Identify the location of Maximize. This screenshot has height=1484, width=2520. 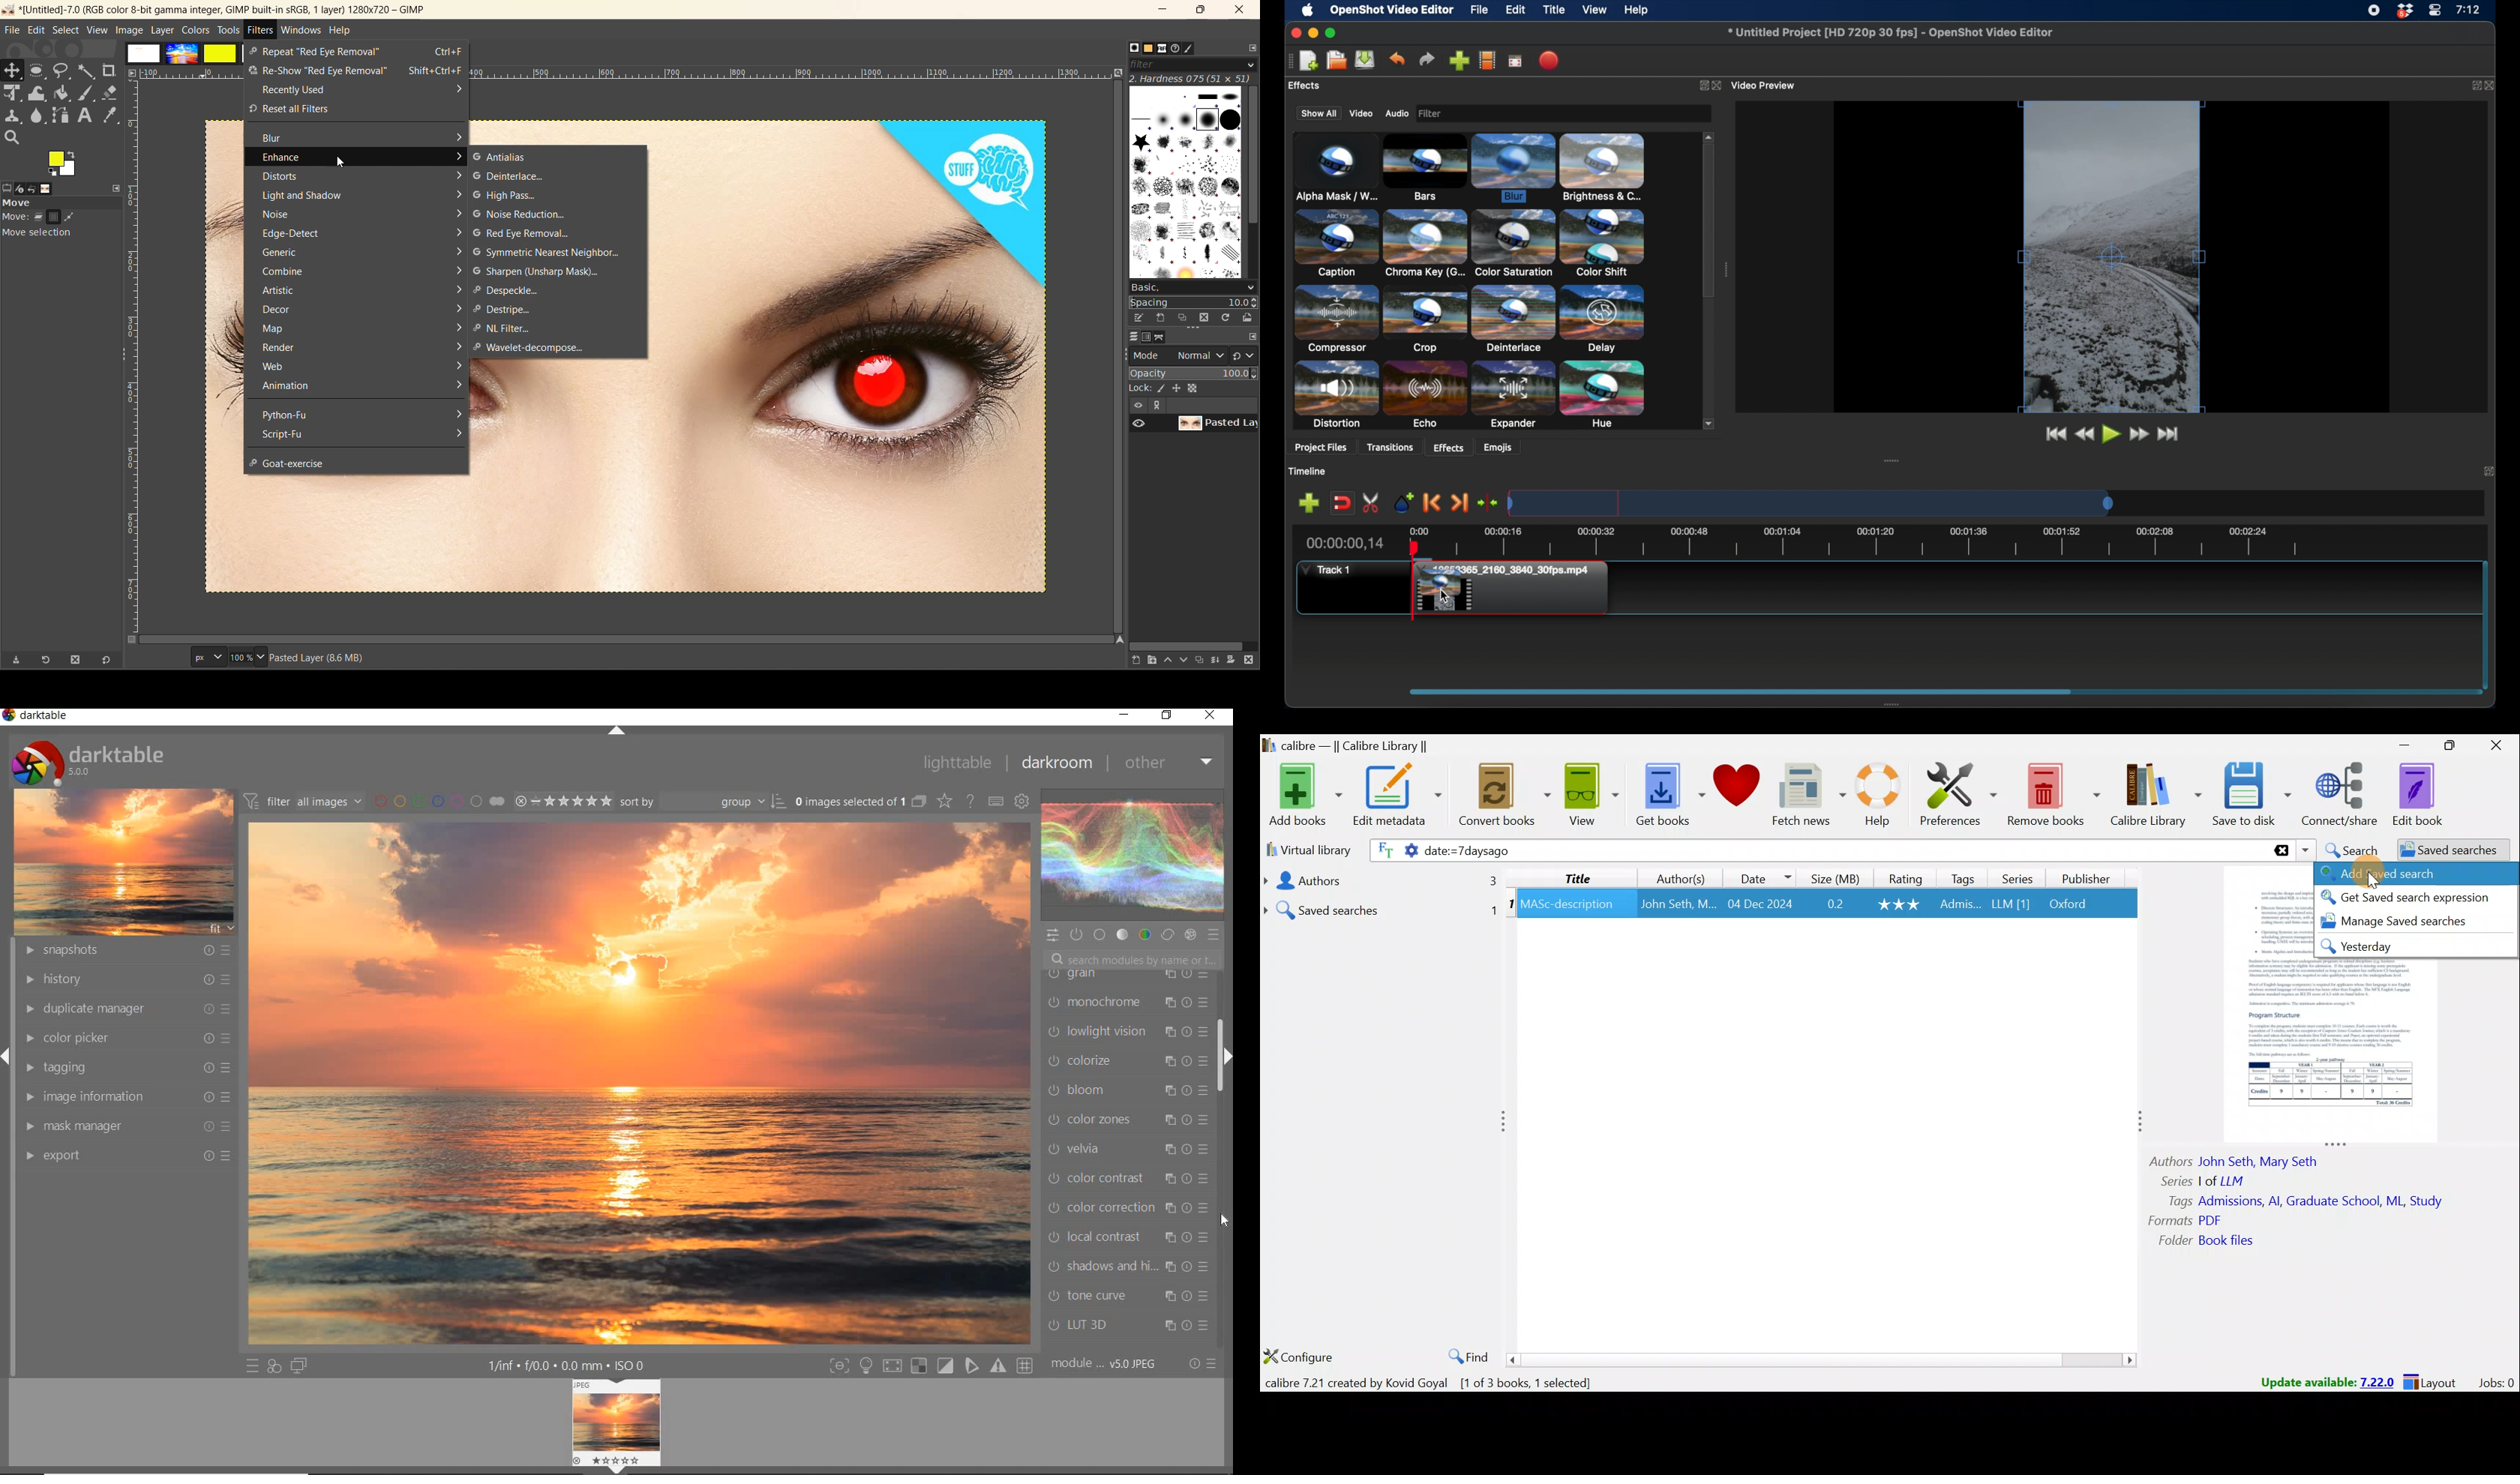
(2444, 748).